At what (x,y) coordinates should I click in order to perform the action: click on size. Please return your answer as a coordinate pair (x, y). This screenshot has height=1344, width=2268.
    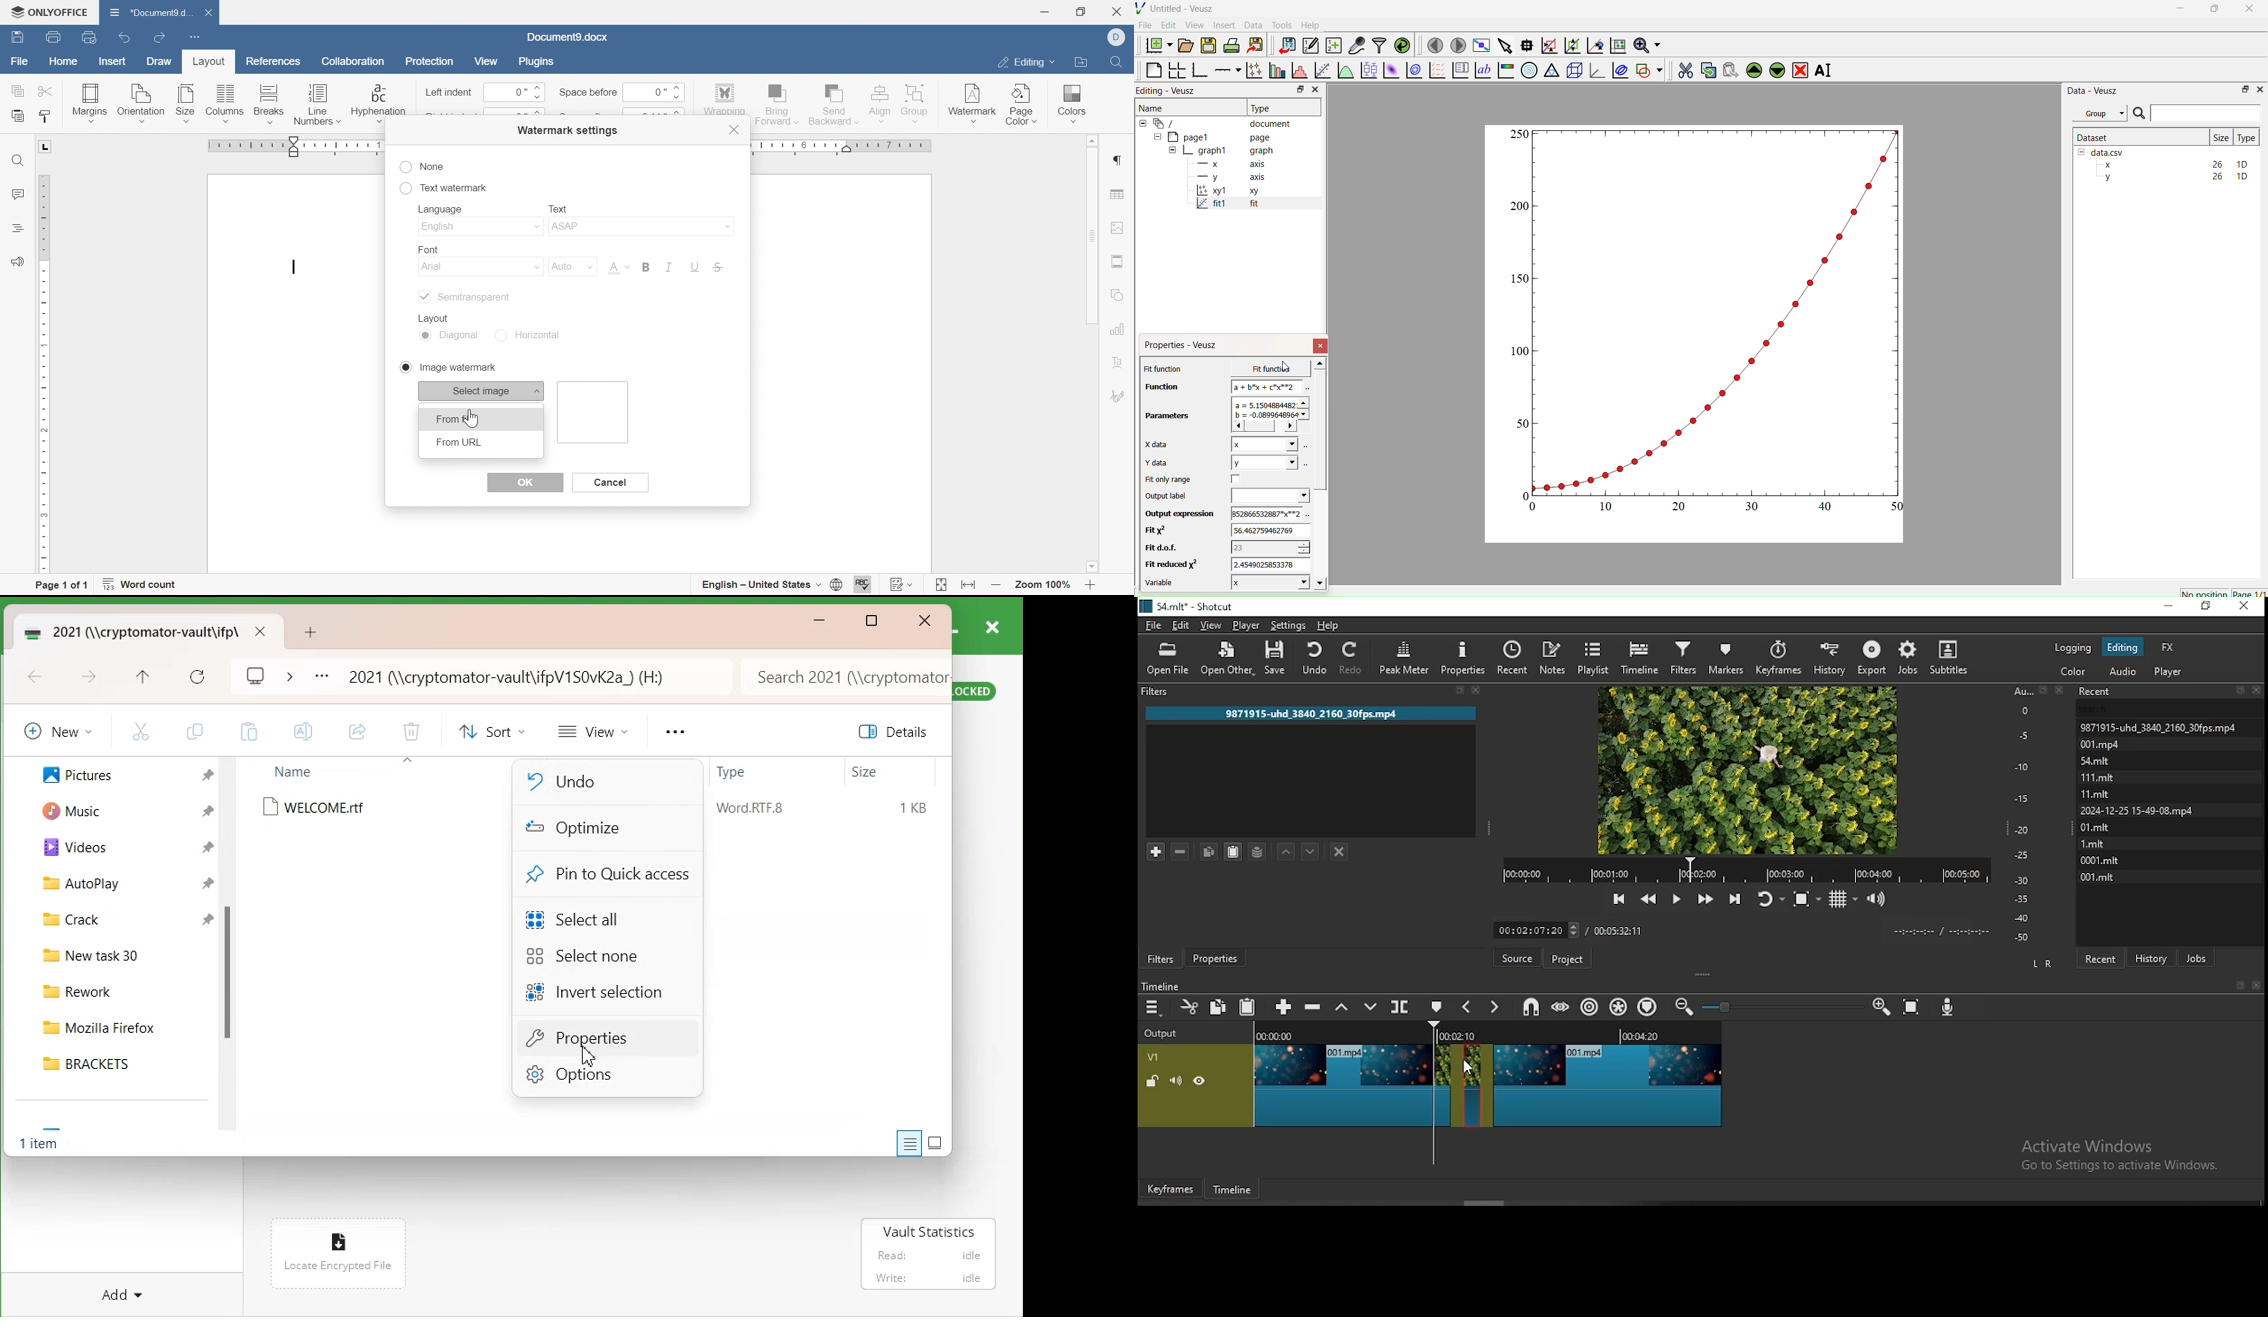
    Looking at the image, I should click on (185, 103).